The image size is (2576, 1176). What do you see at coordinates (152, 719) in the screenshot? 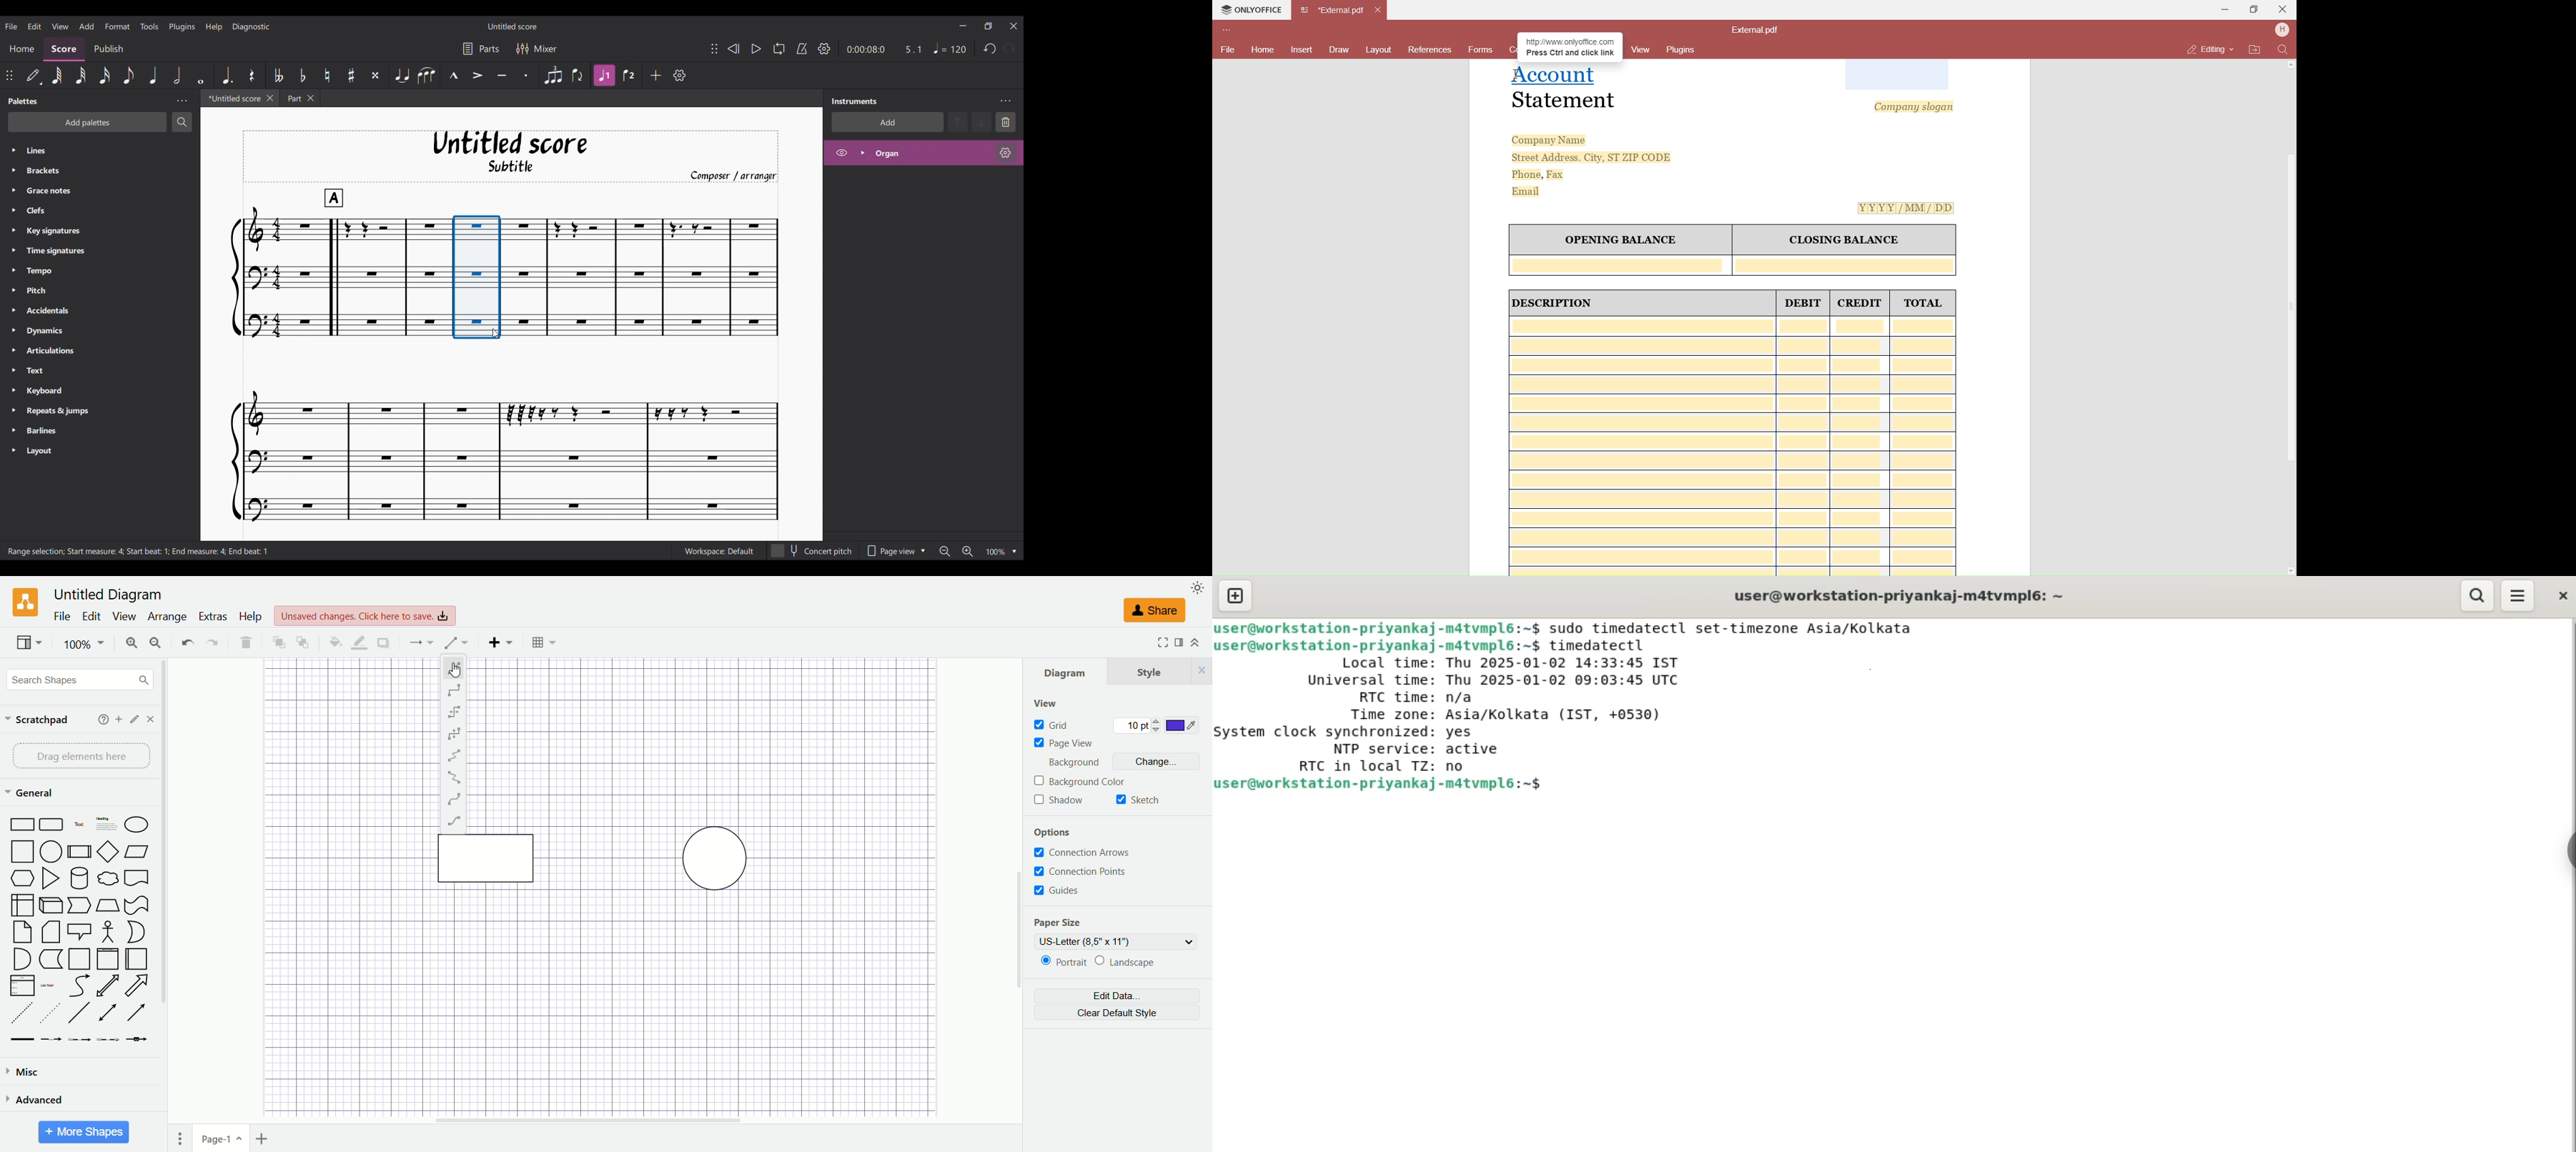
I see `close` at bounding box center [152, 719].